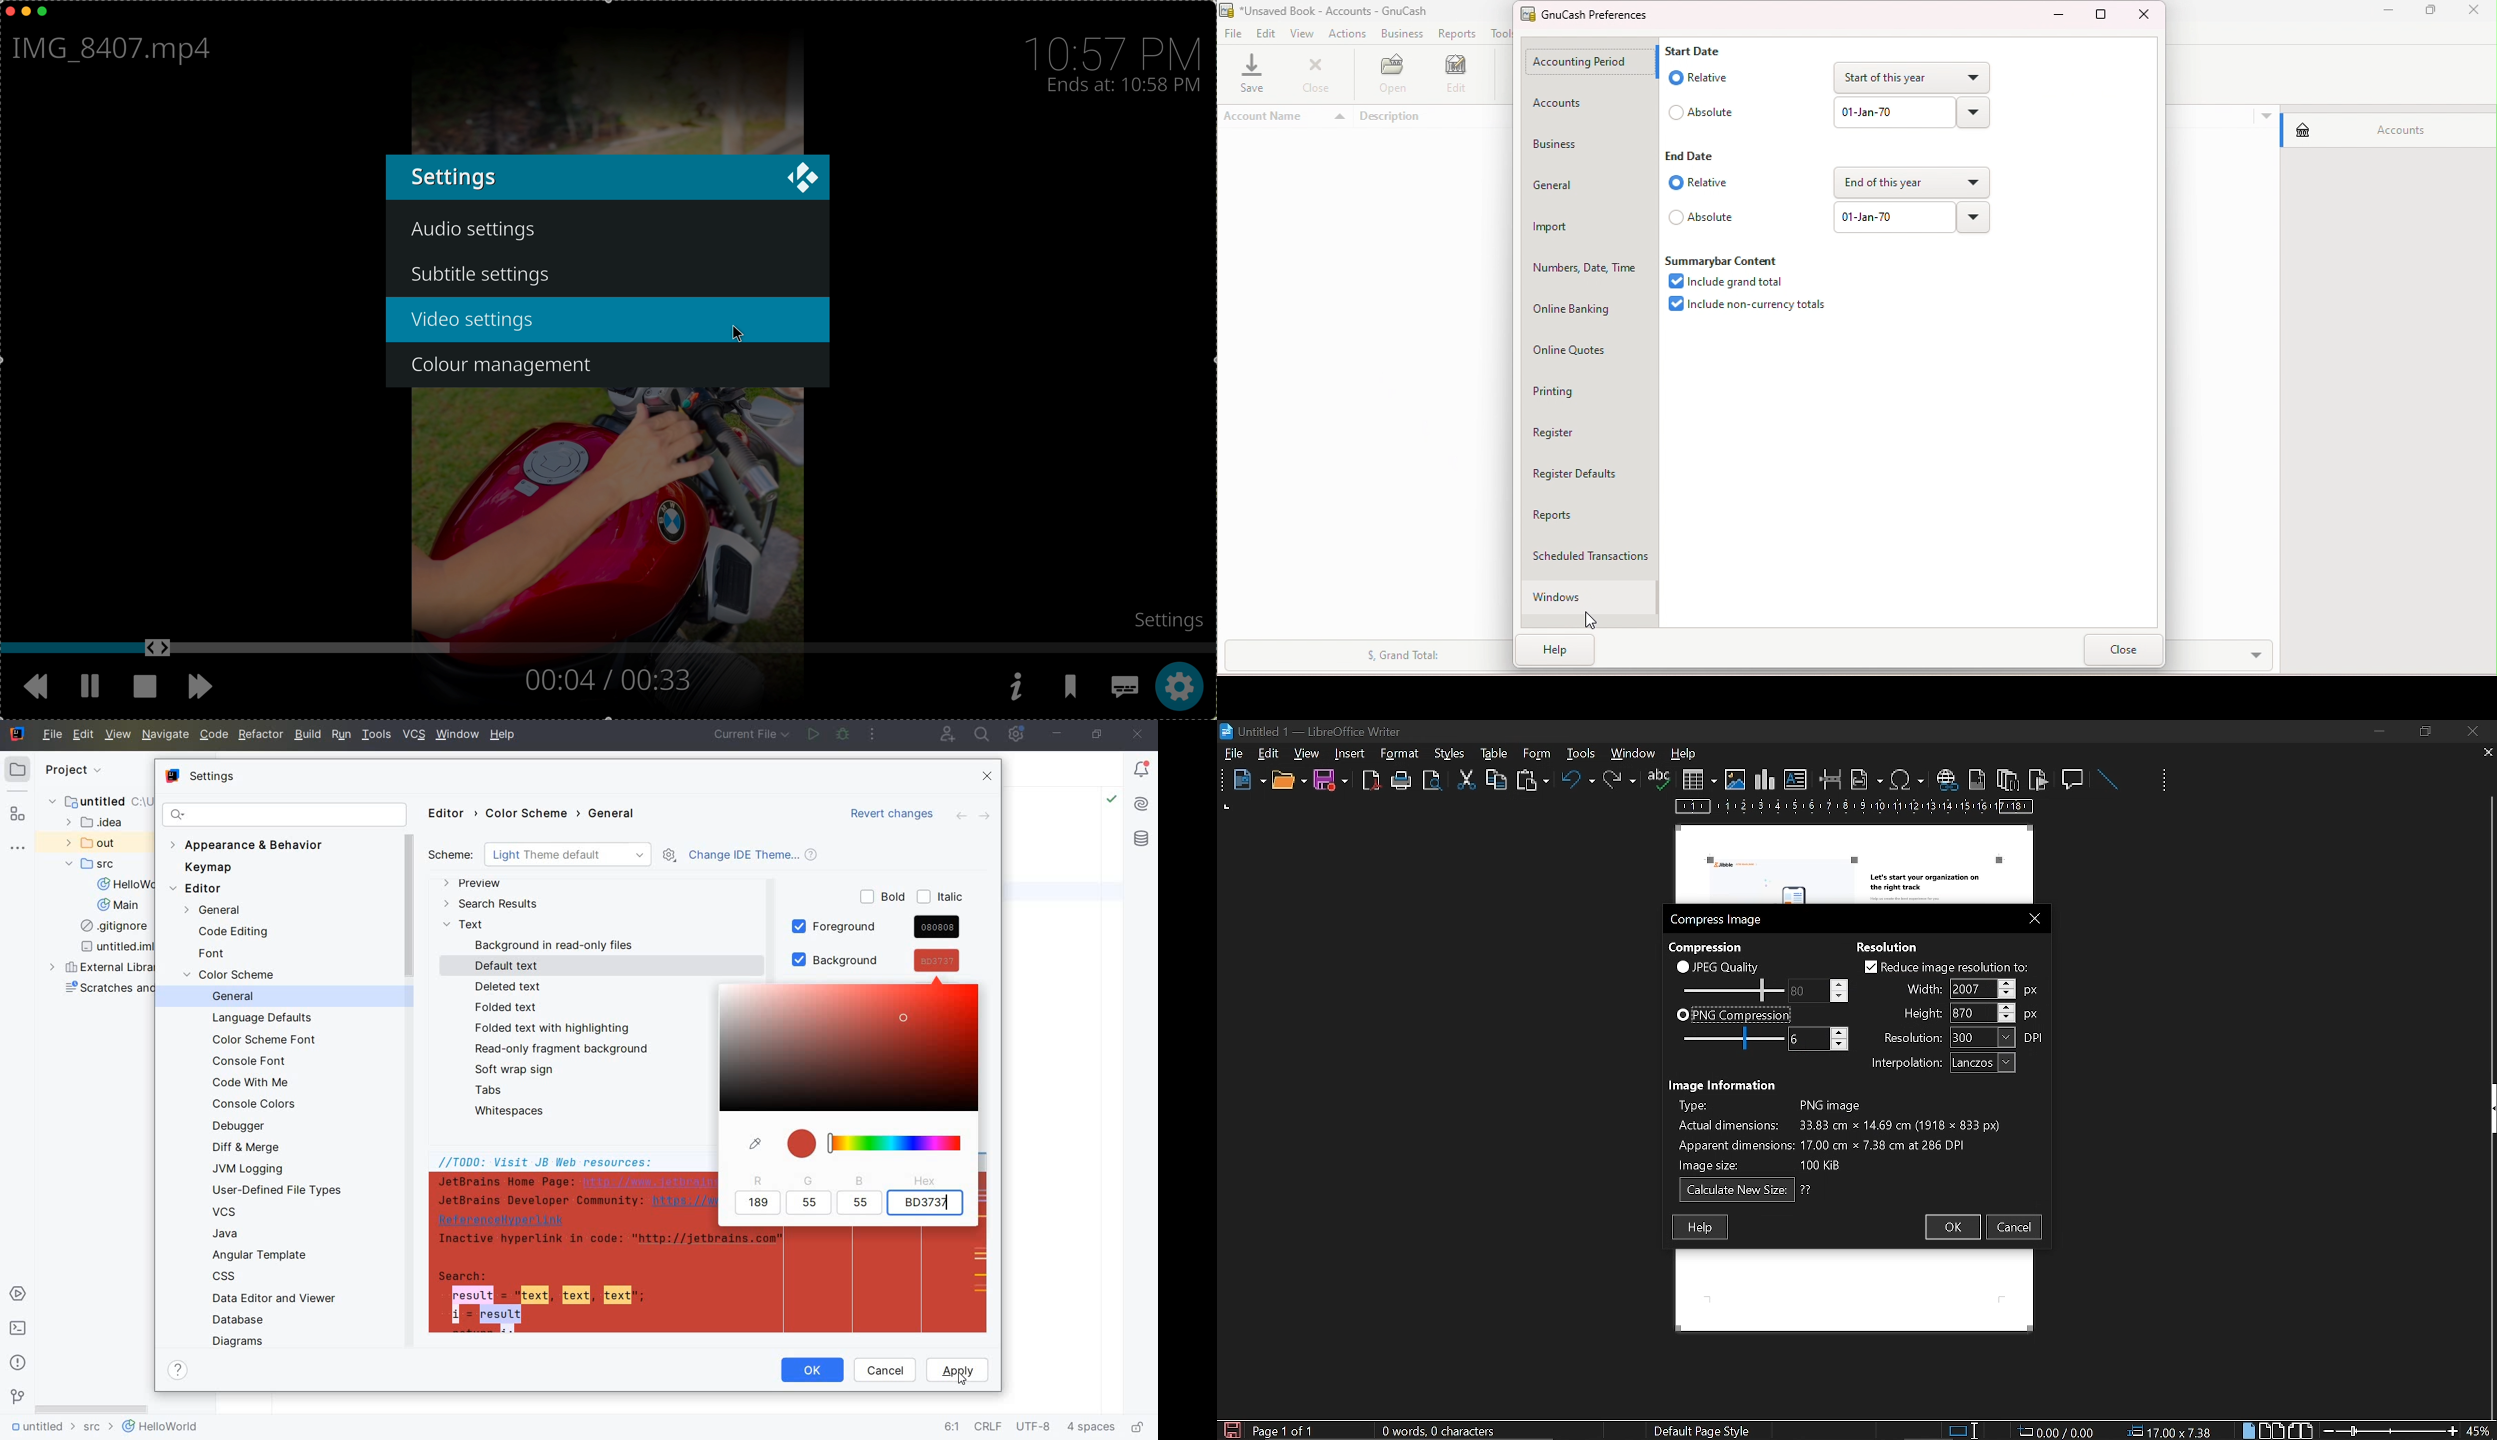  Describe the element at coordinates (263, 1040) in the screenshot. I see `COLOR SCHEME FONT` at that location.